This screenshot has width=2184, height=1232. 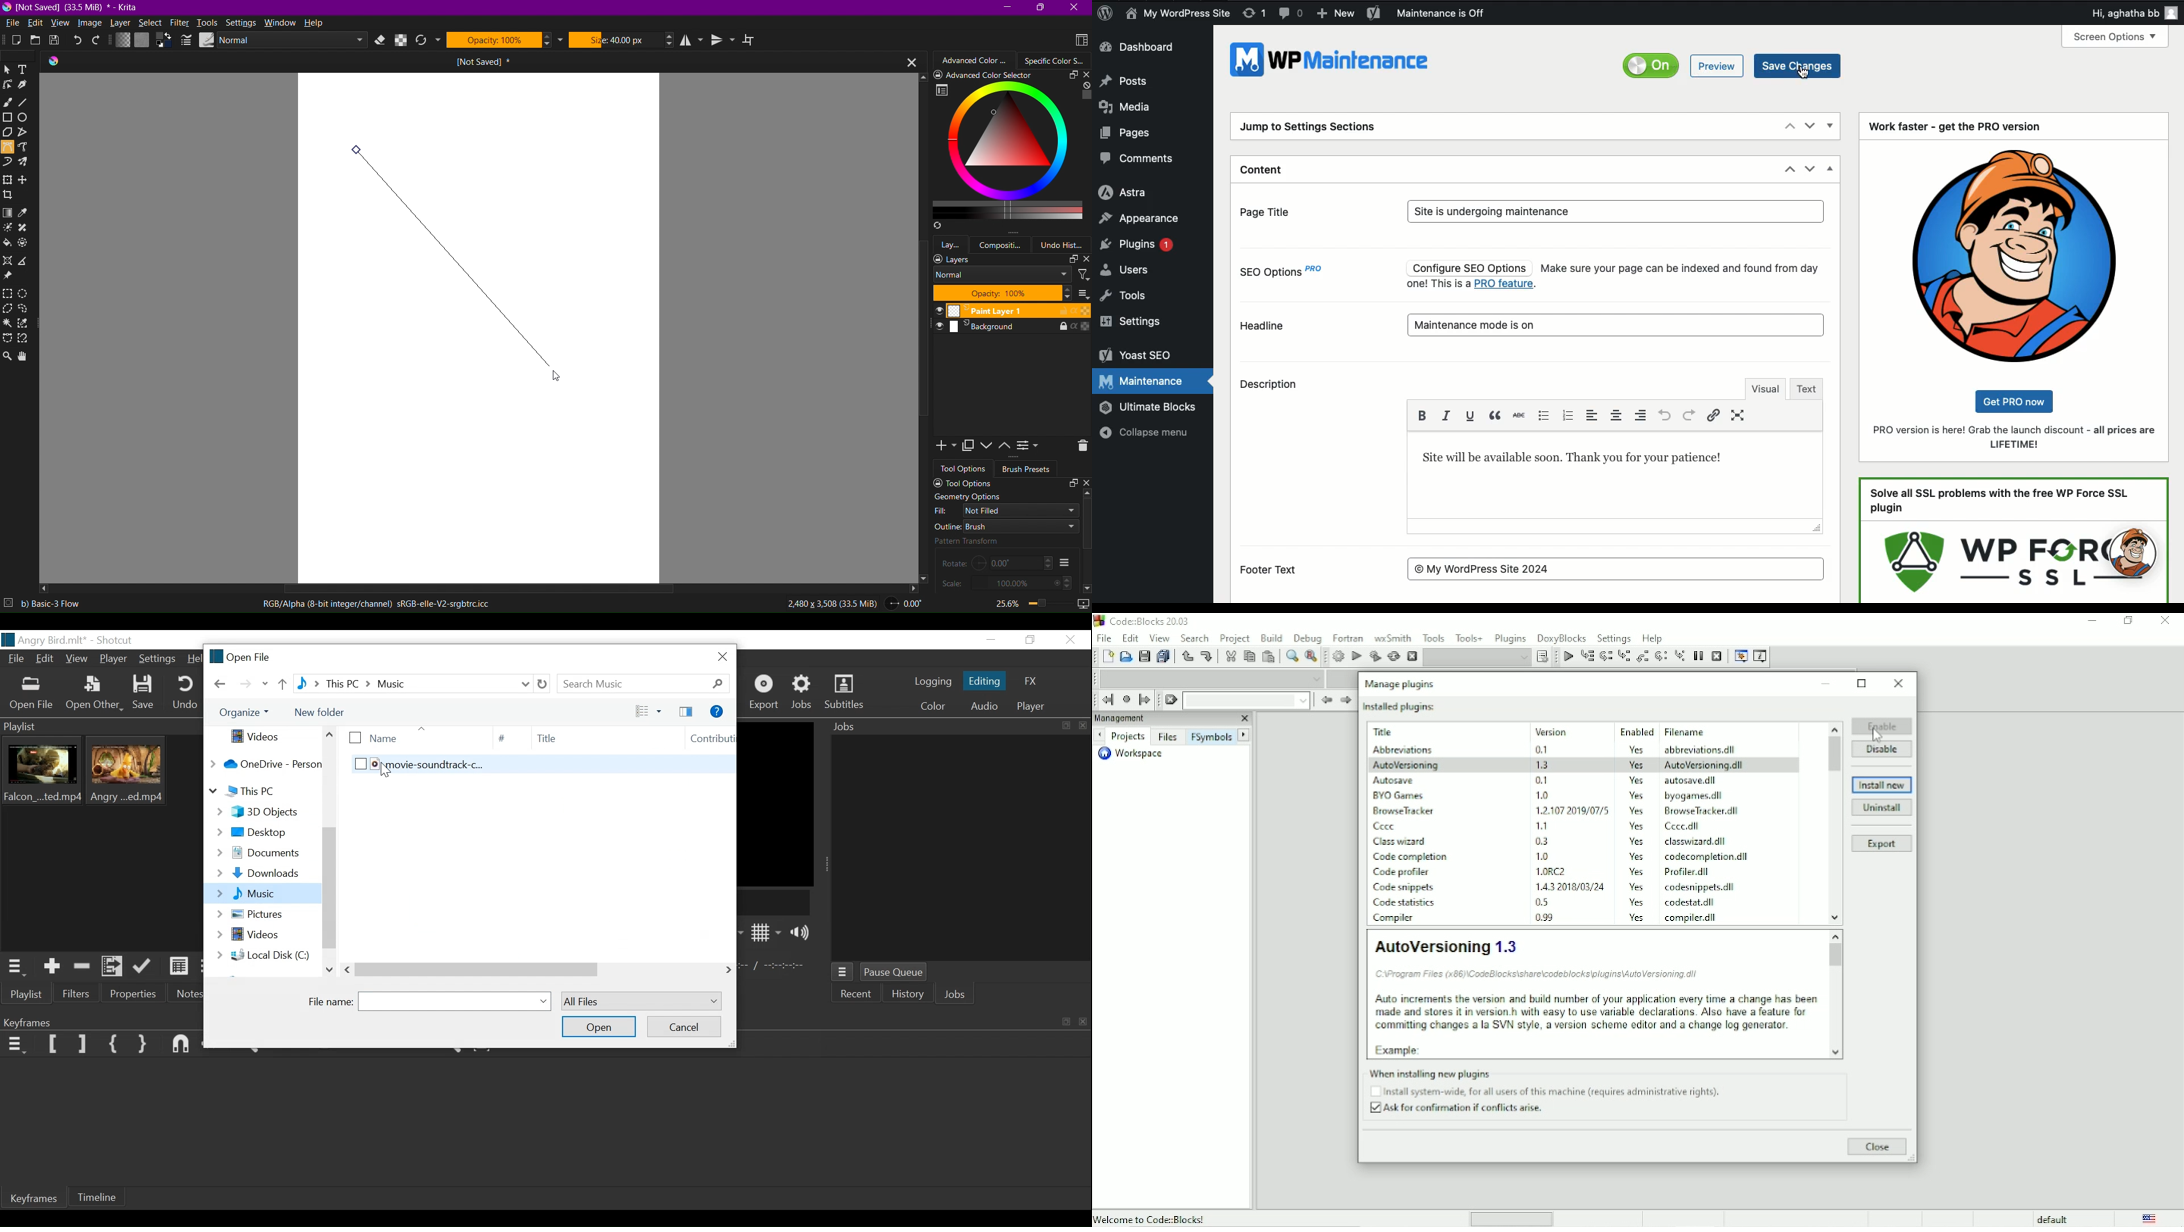 What do you see at coordinates (1387, 825) in the screenshot?
I see `plugin` at bounding box center [1387, 825].